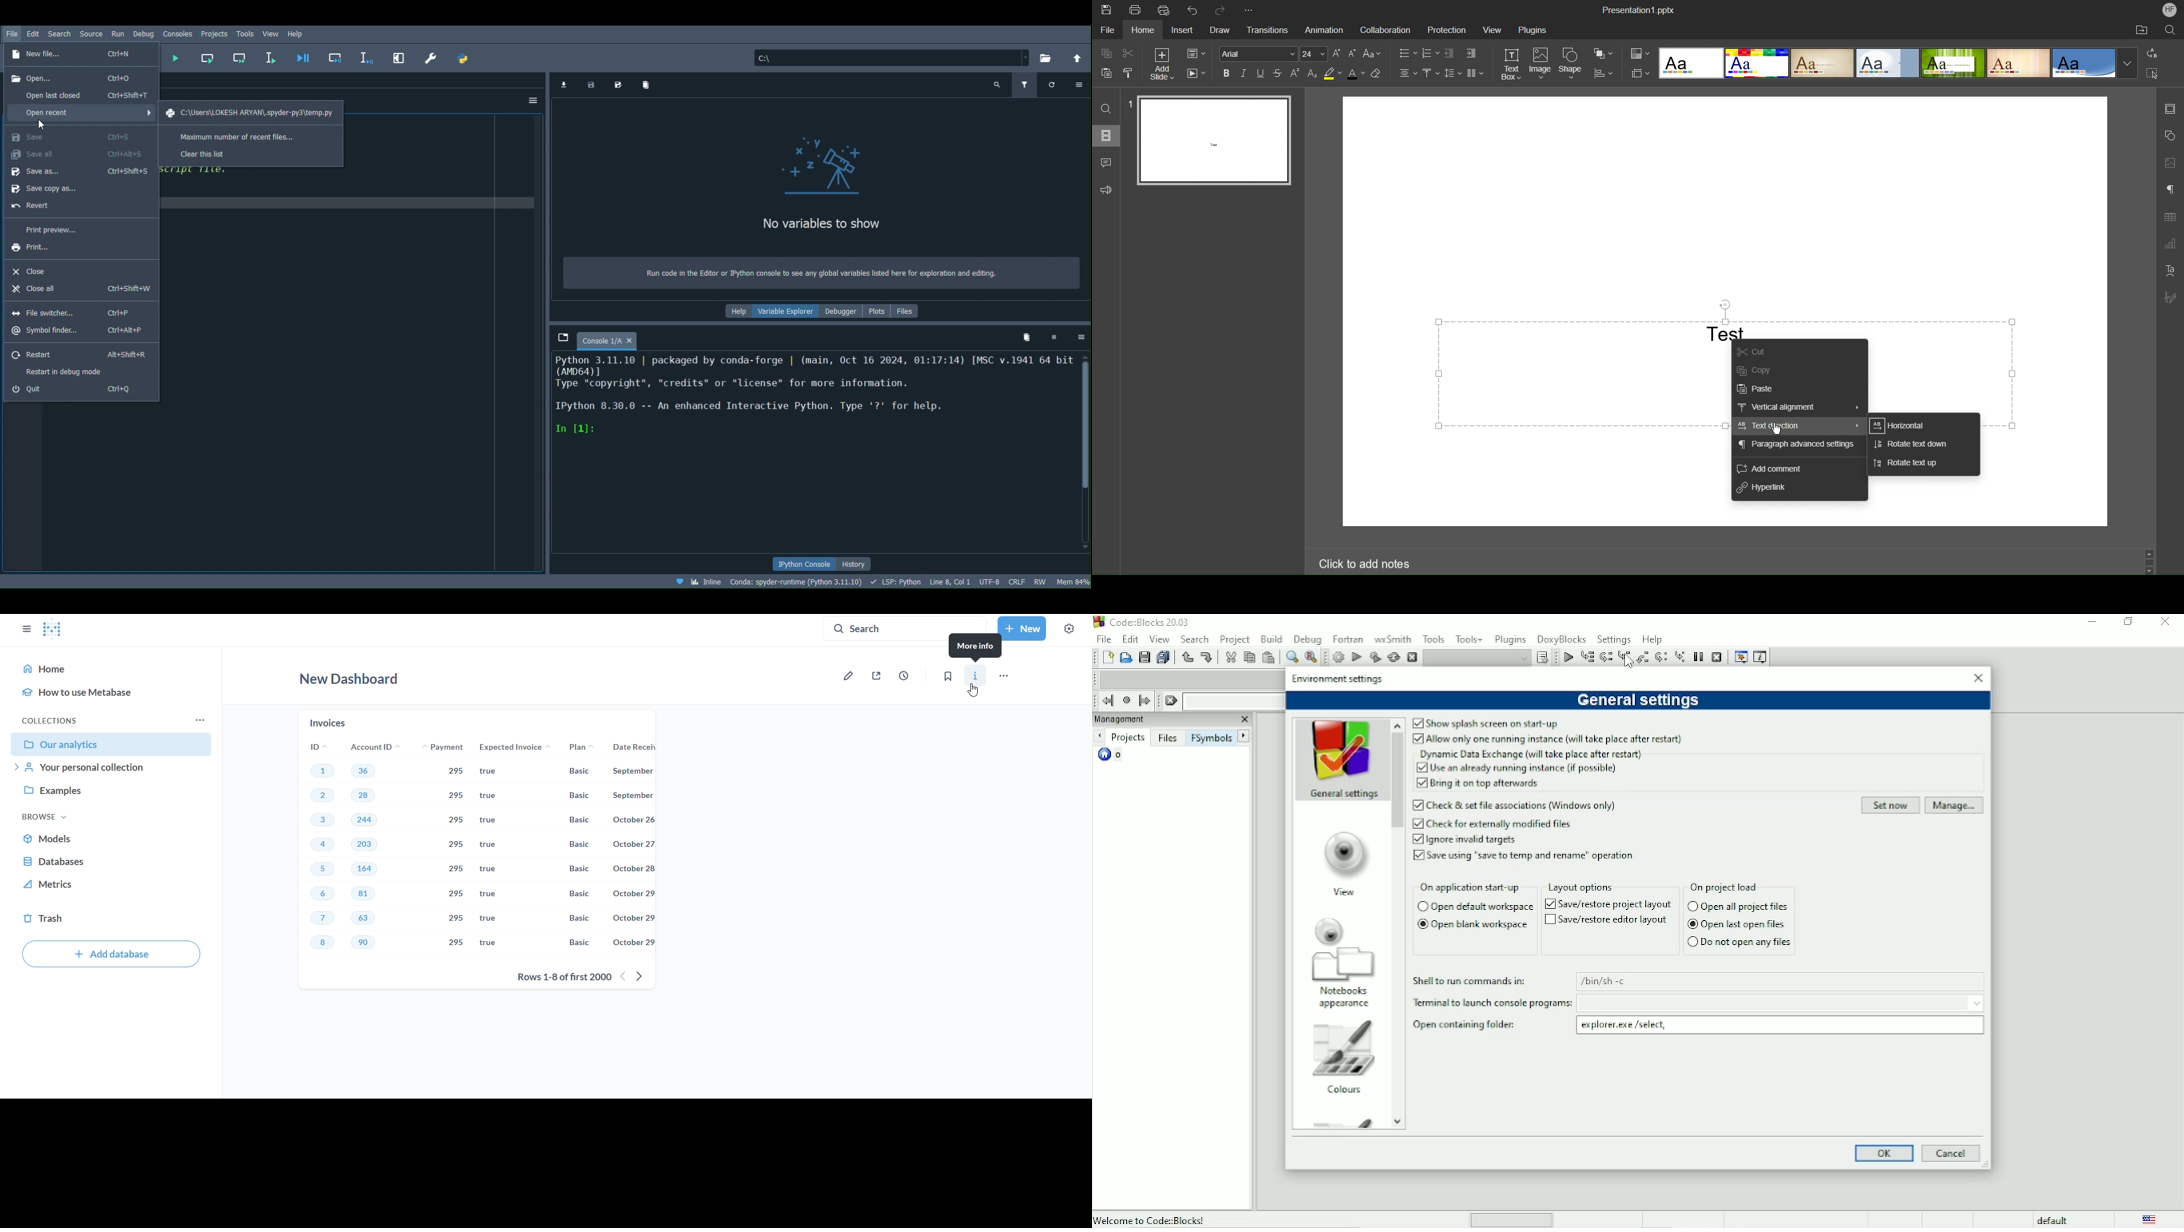 The image size is (2184, 1232). I want to click on Close, so click(66, 269).